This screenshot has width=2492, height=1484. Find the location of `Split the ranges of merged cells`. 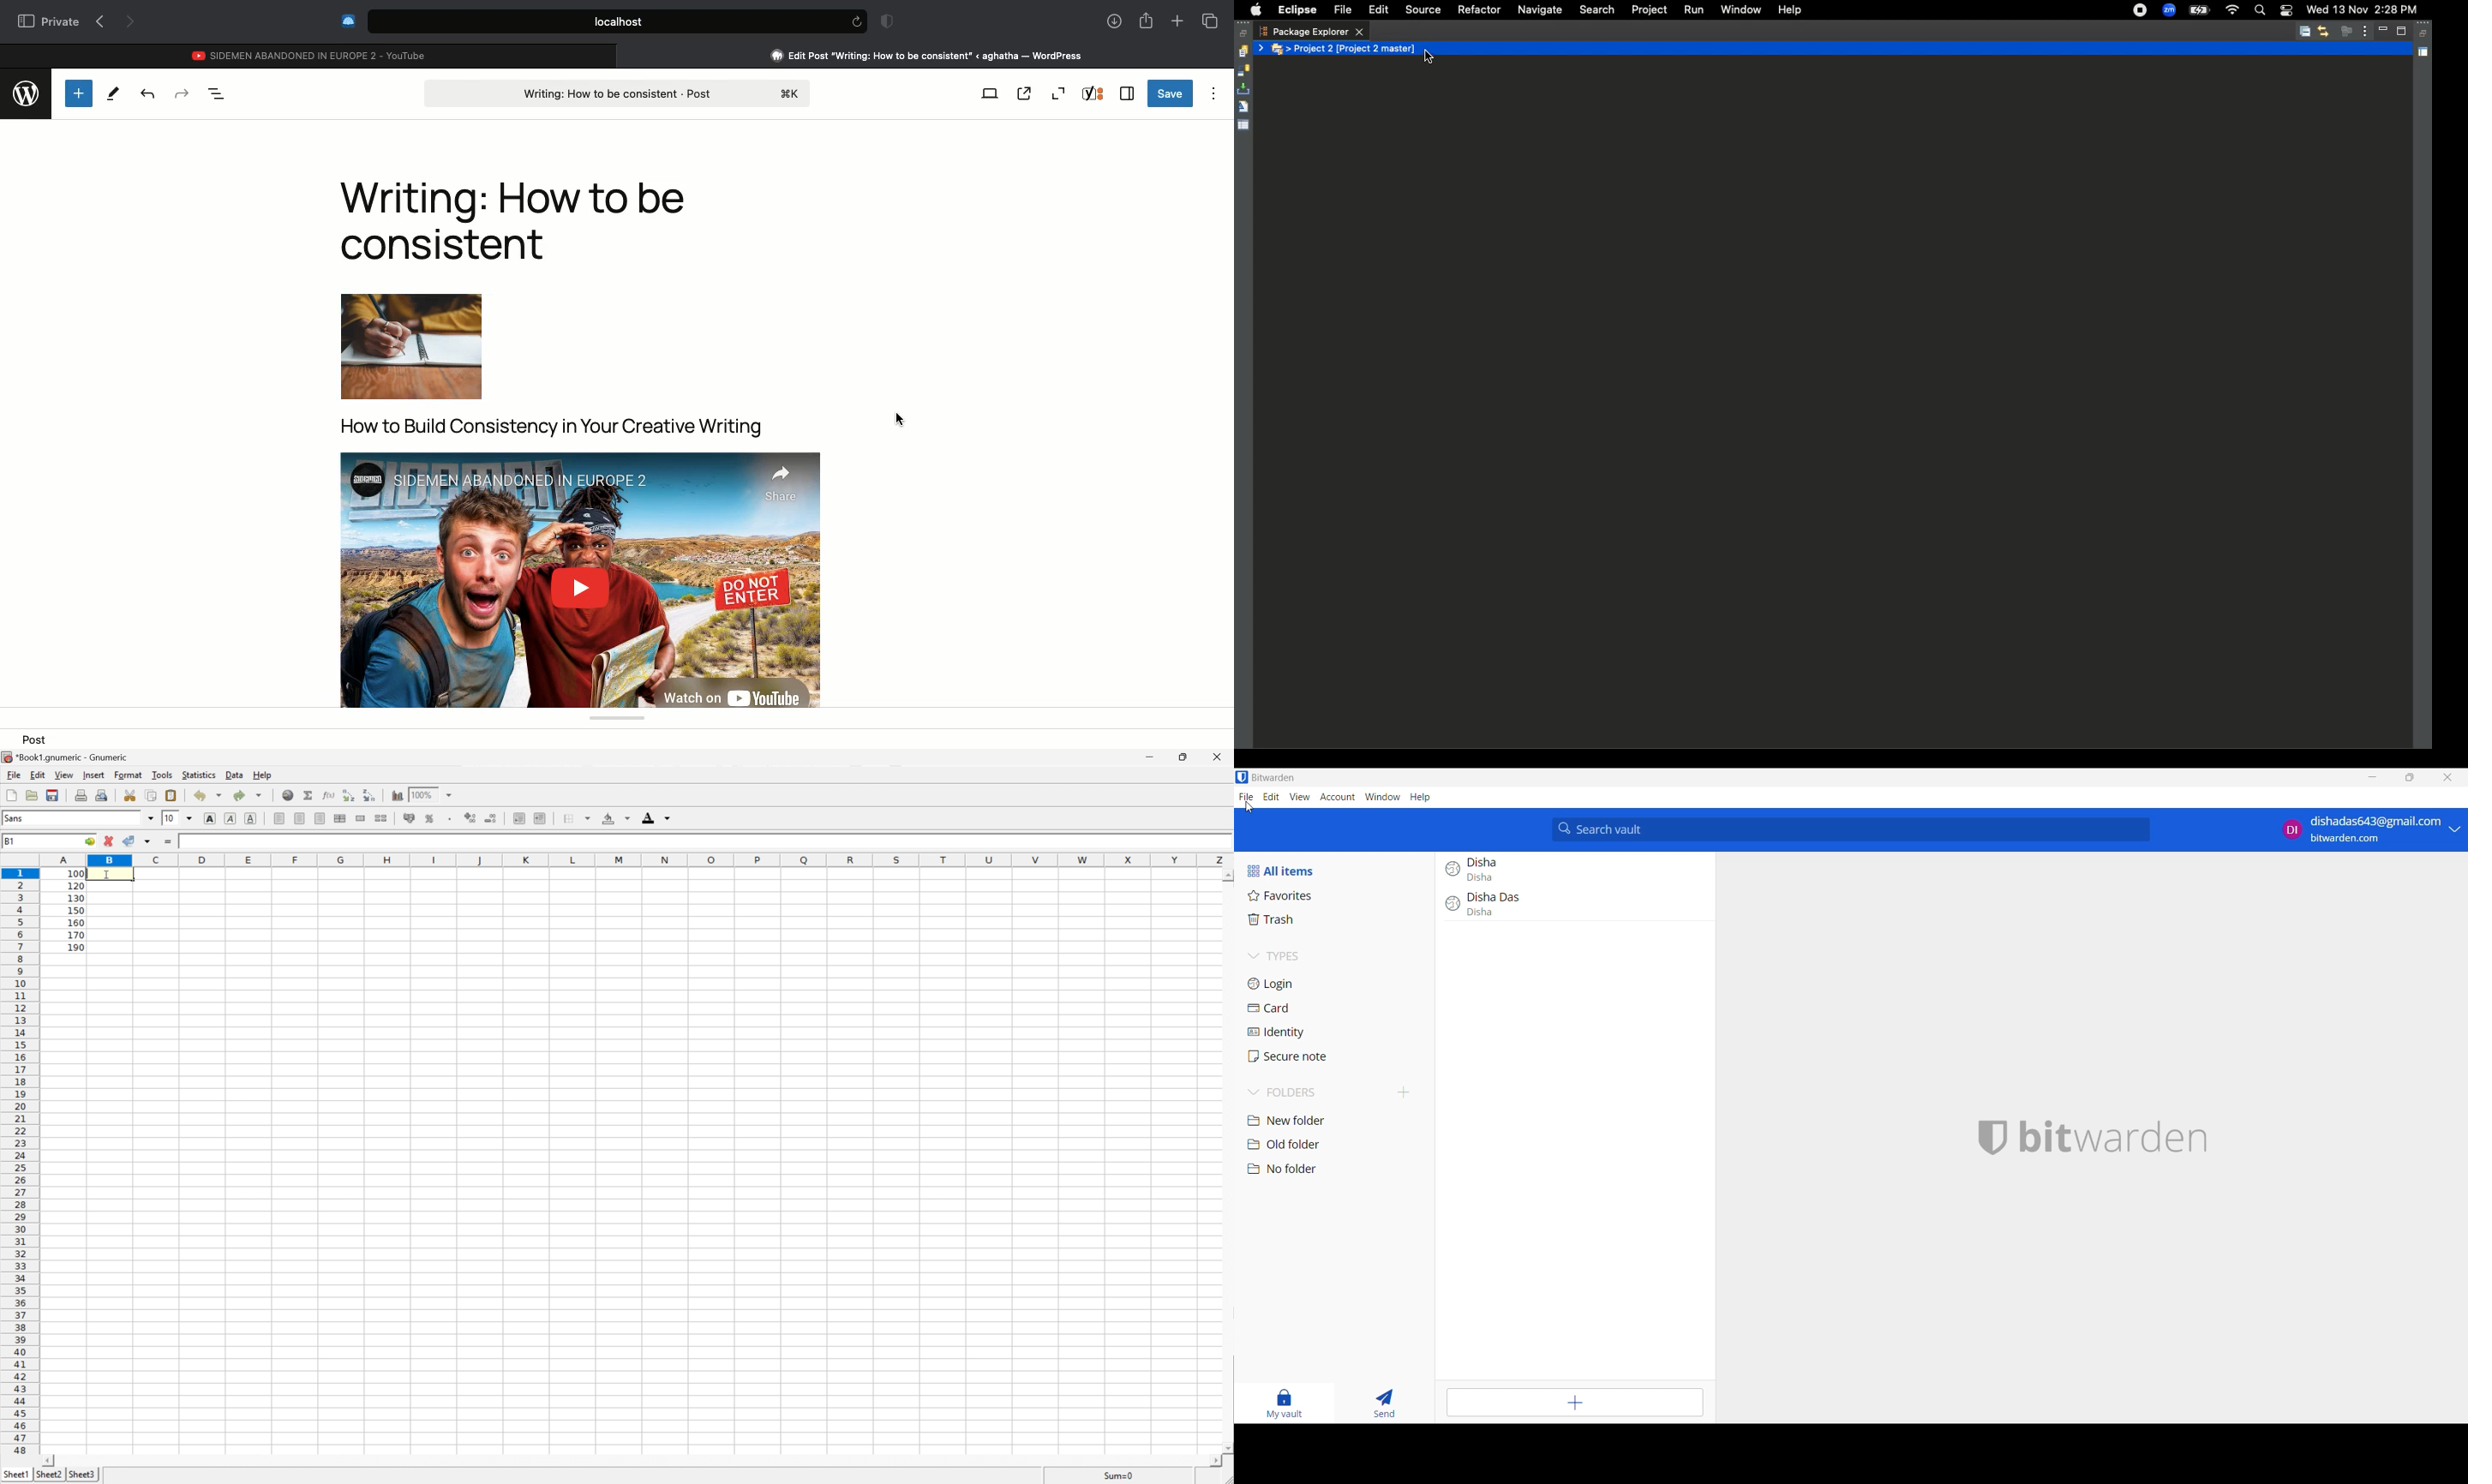

Split the ranges of merged cells is located at coordinates (381, 818).